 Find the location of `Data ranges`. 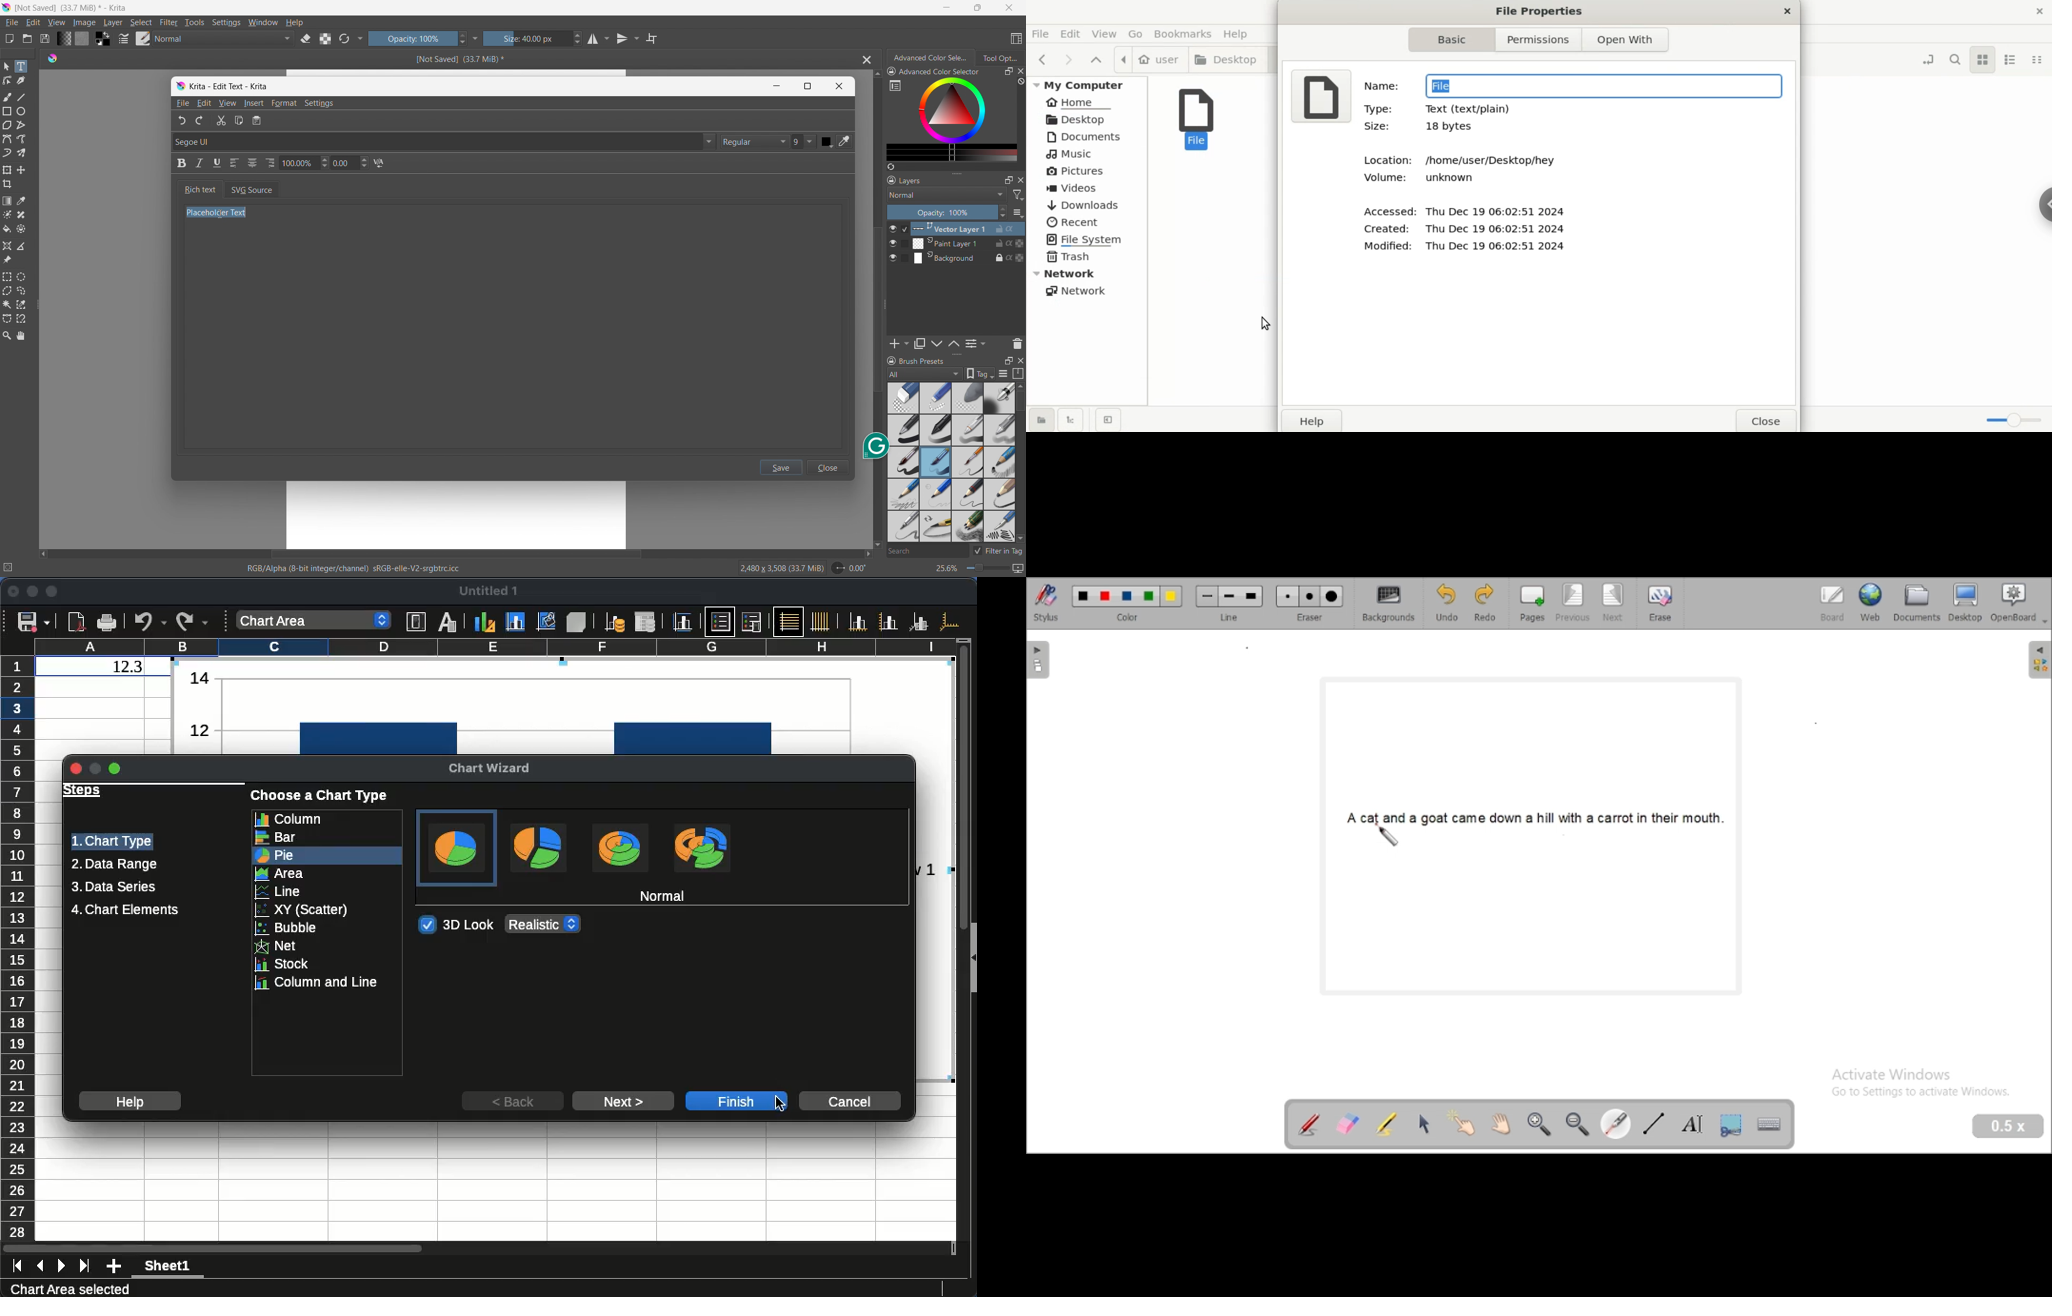

Data ranges is located at coordinates (614, 622).